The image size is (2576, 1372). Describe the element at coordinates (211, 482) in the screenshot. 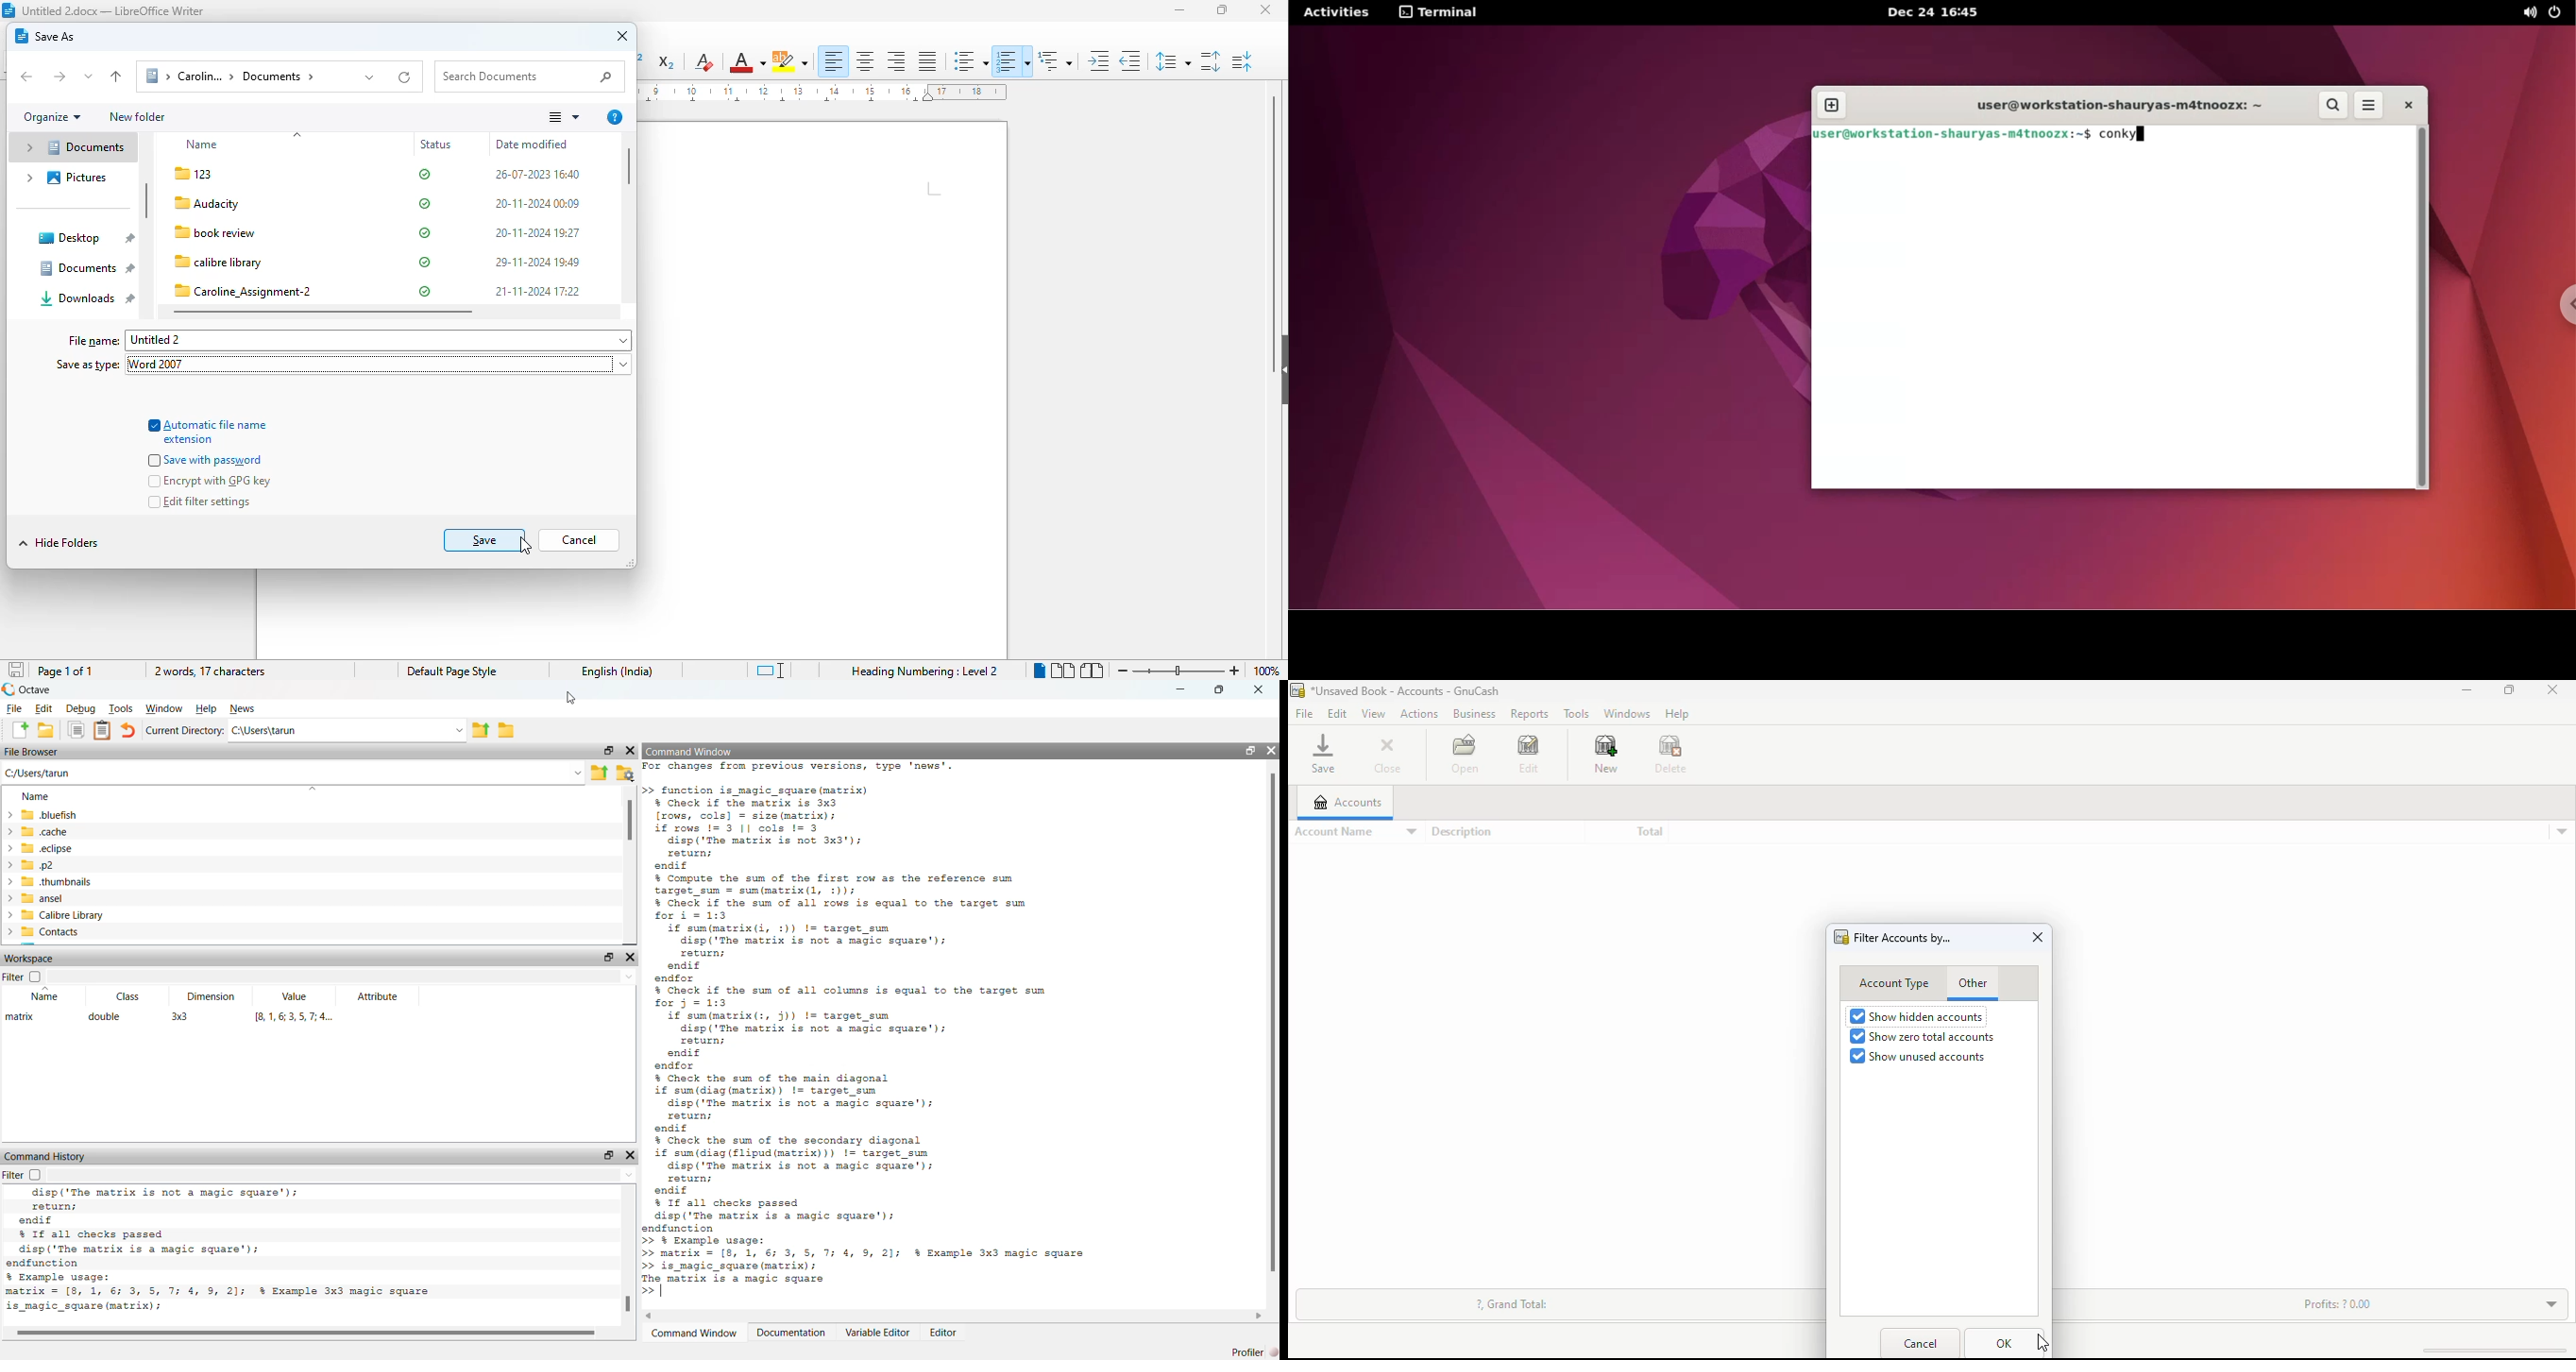

I see `encrypt with GPG key` at that location.